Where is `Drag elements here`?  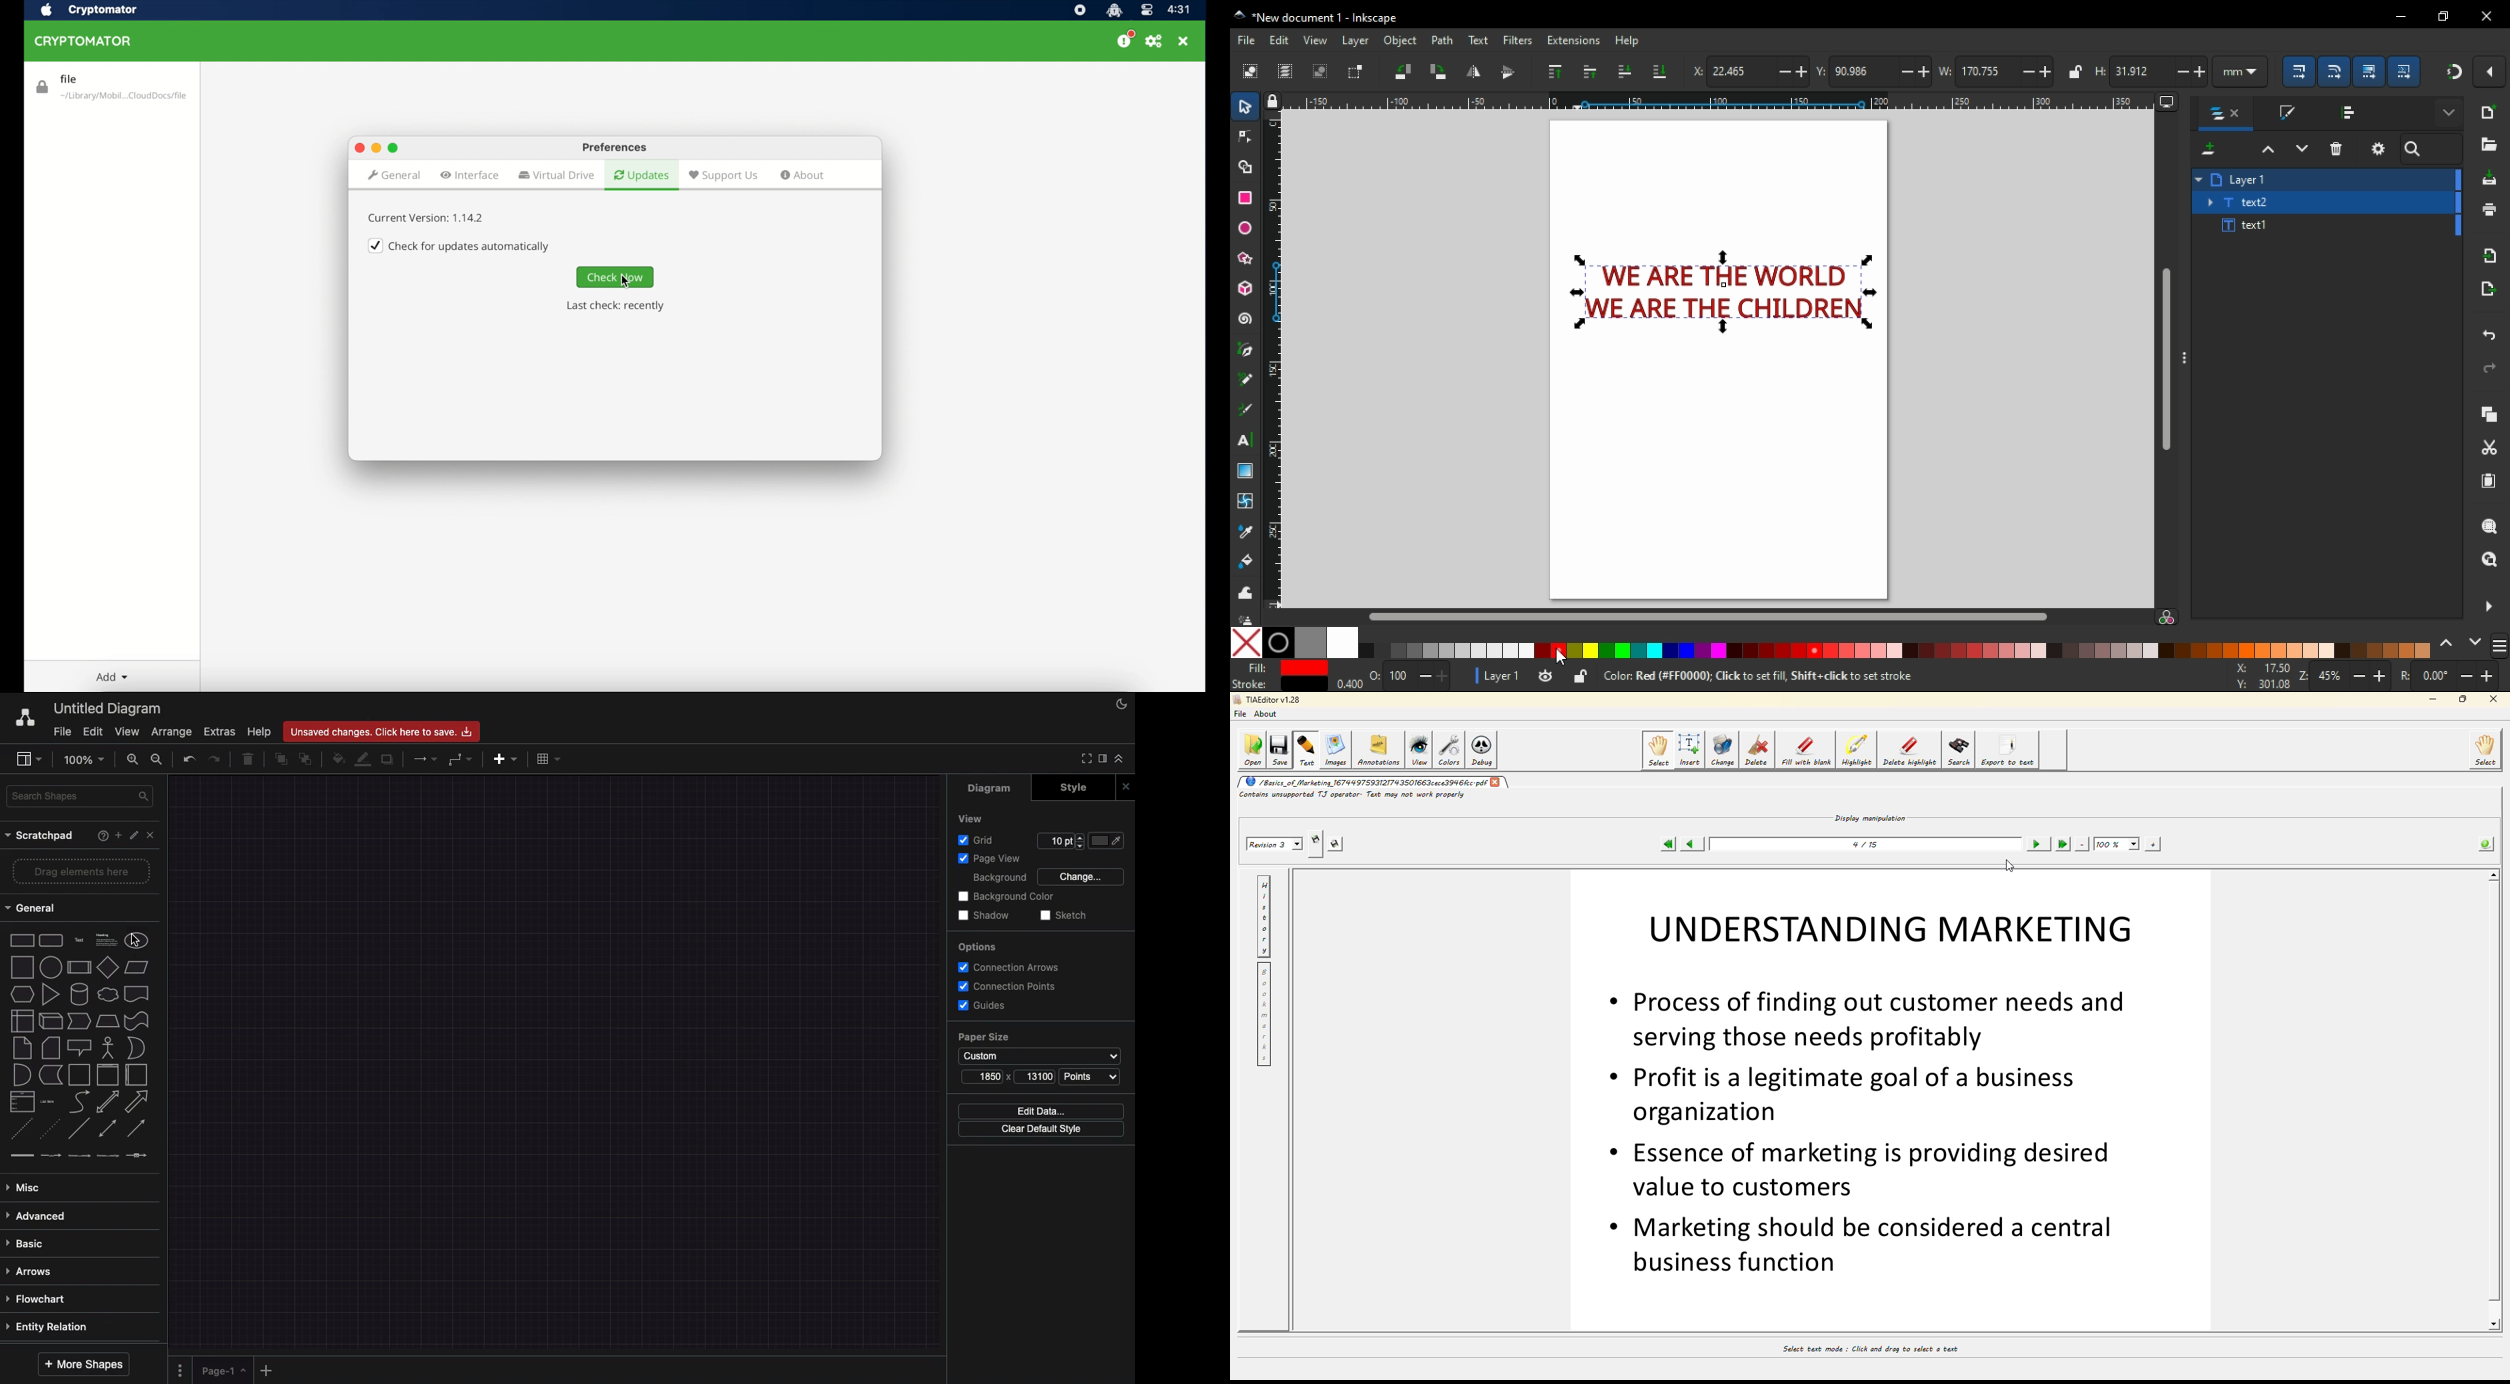 Drag elements here is located at coordinates (84, 871).